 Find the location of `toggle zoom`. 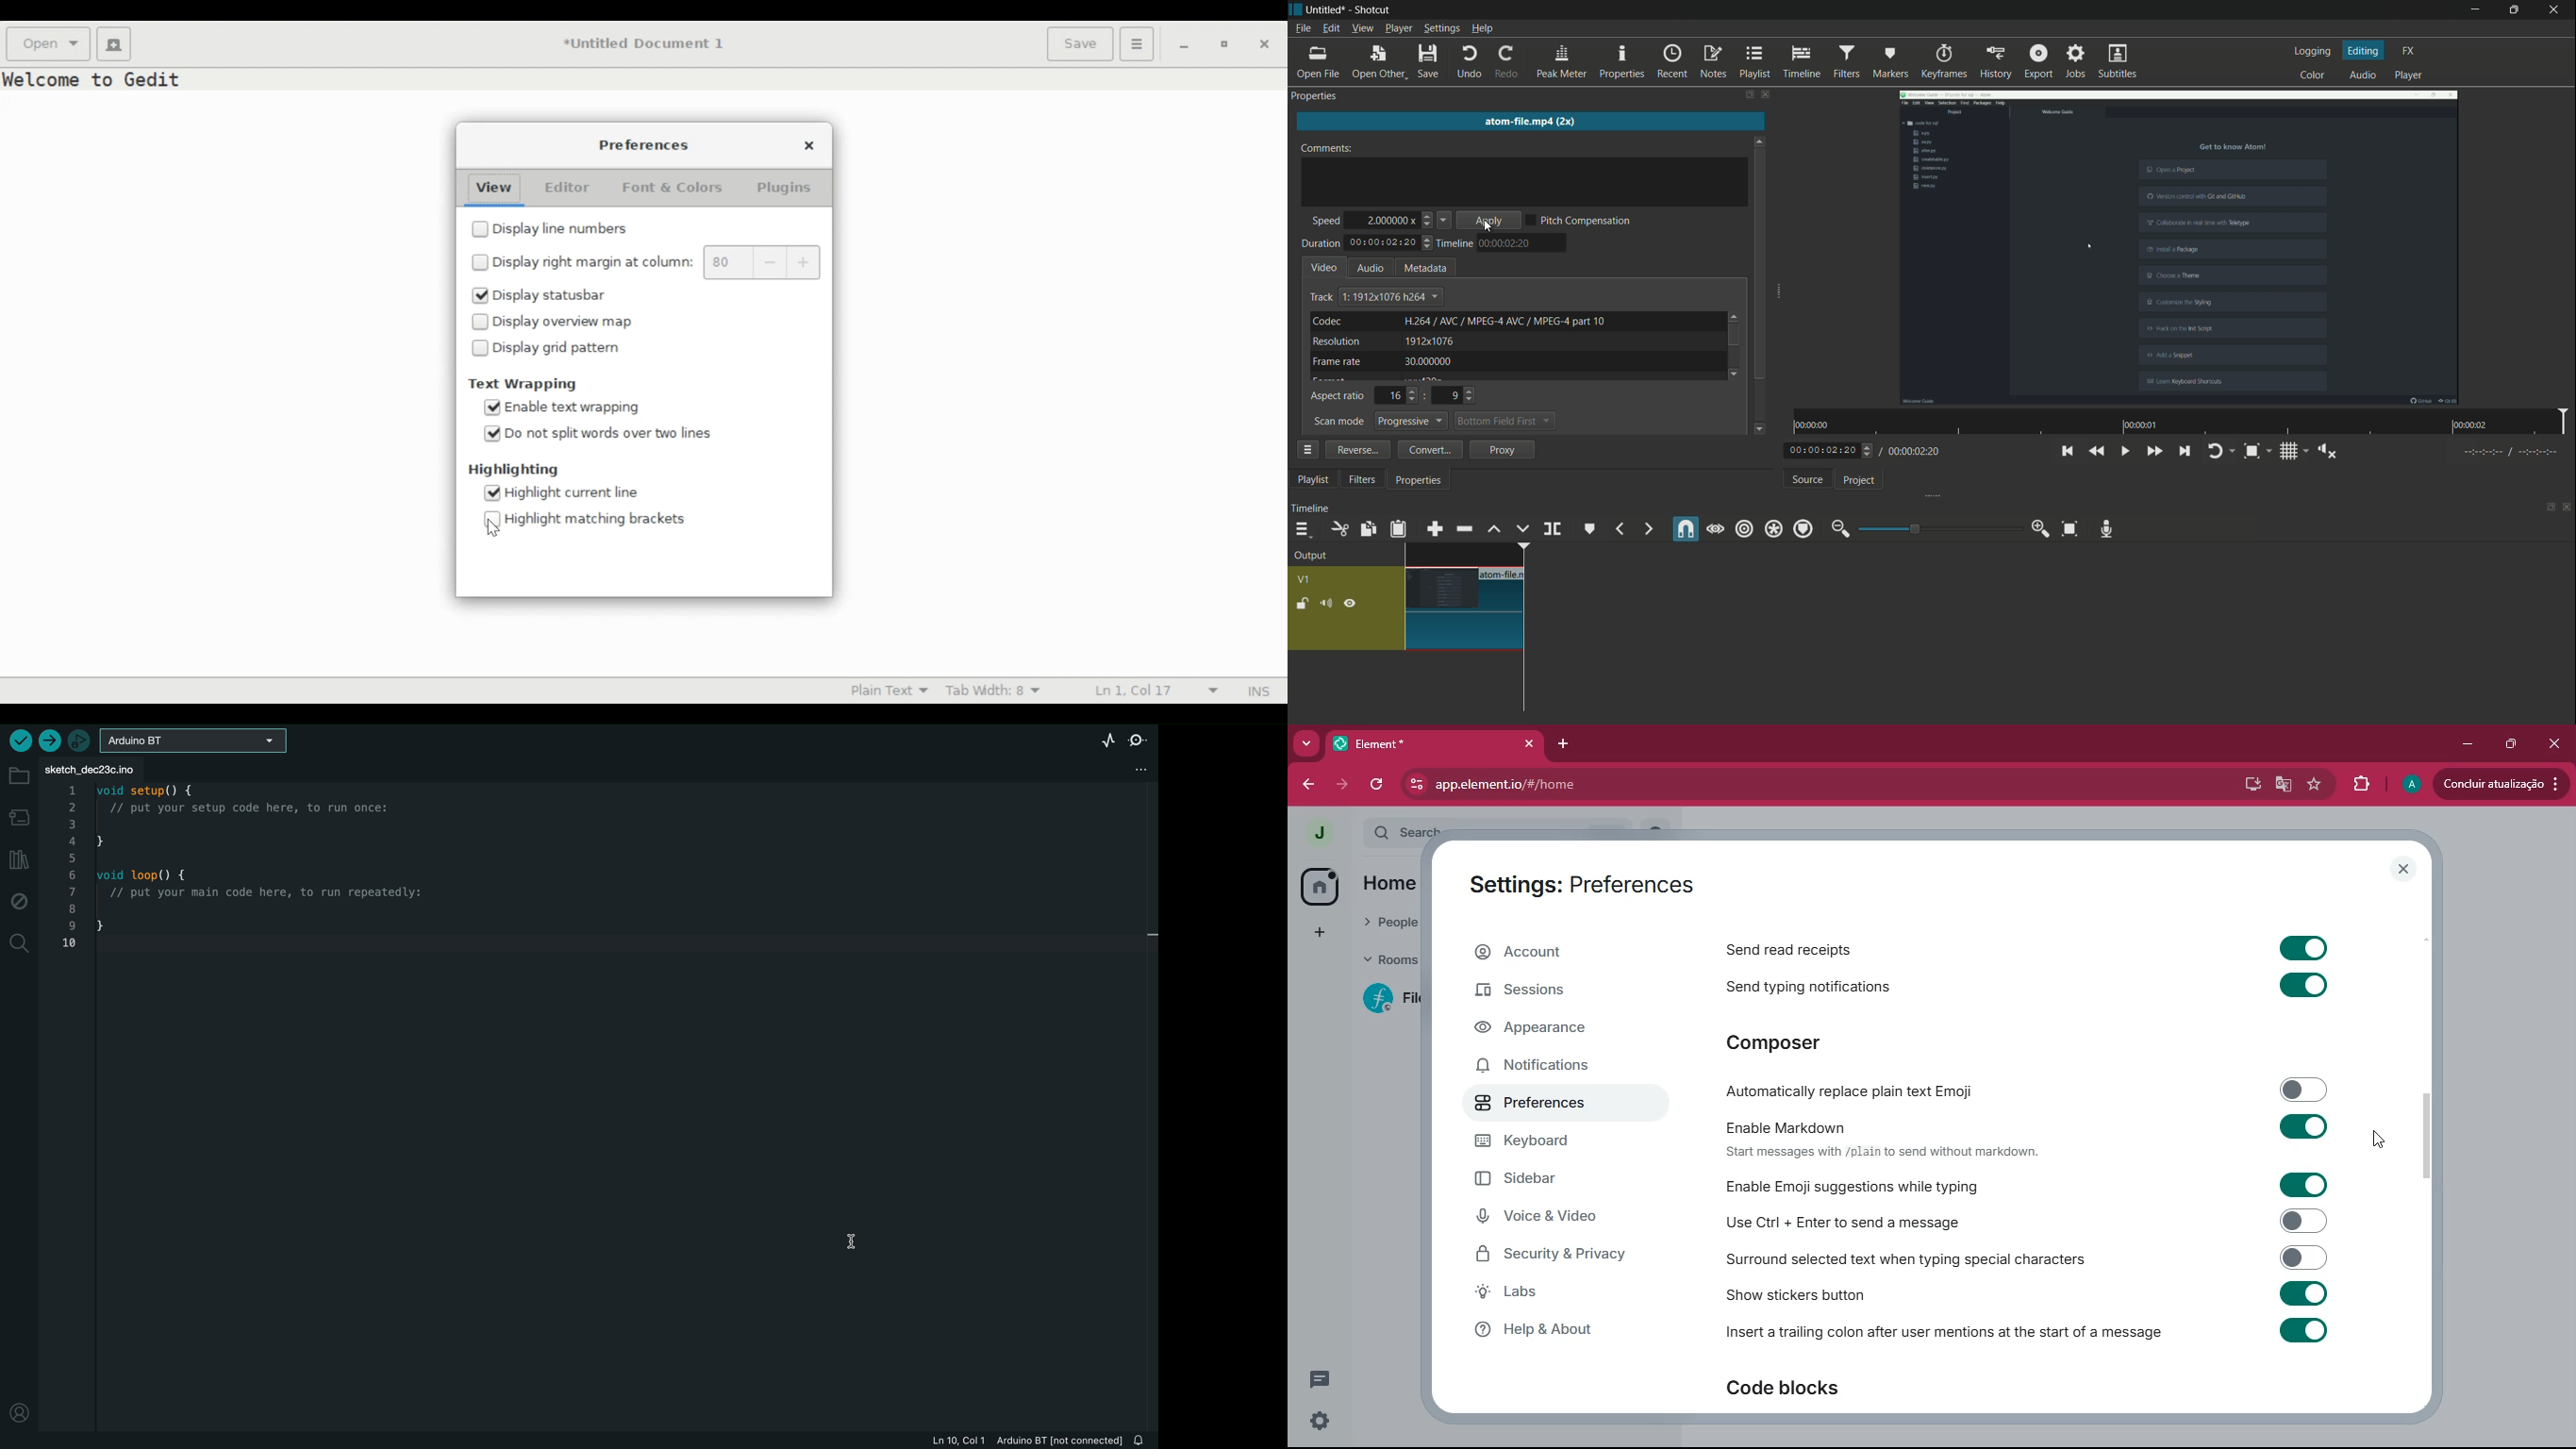

toggle zoom is located at coordinates (2254, 451).